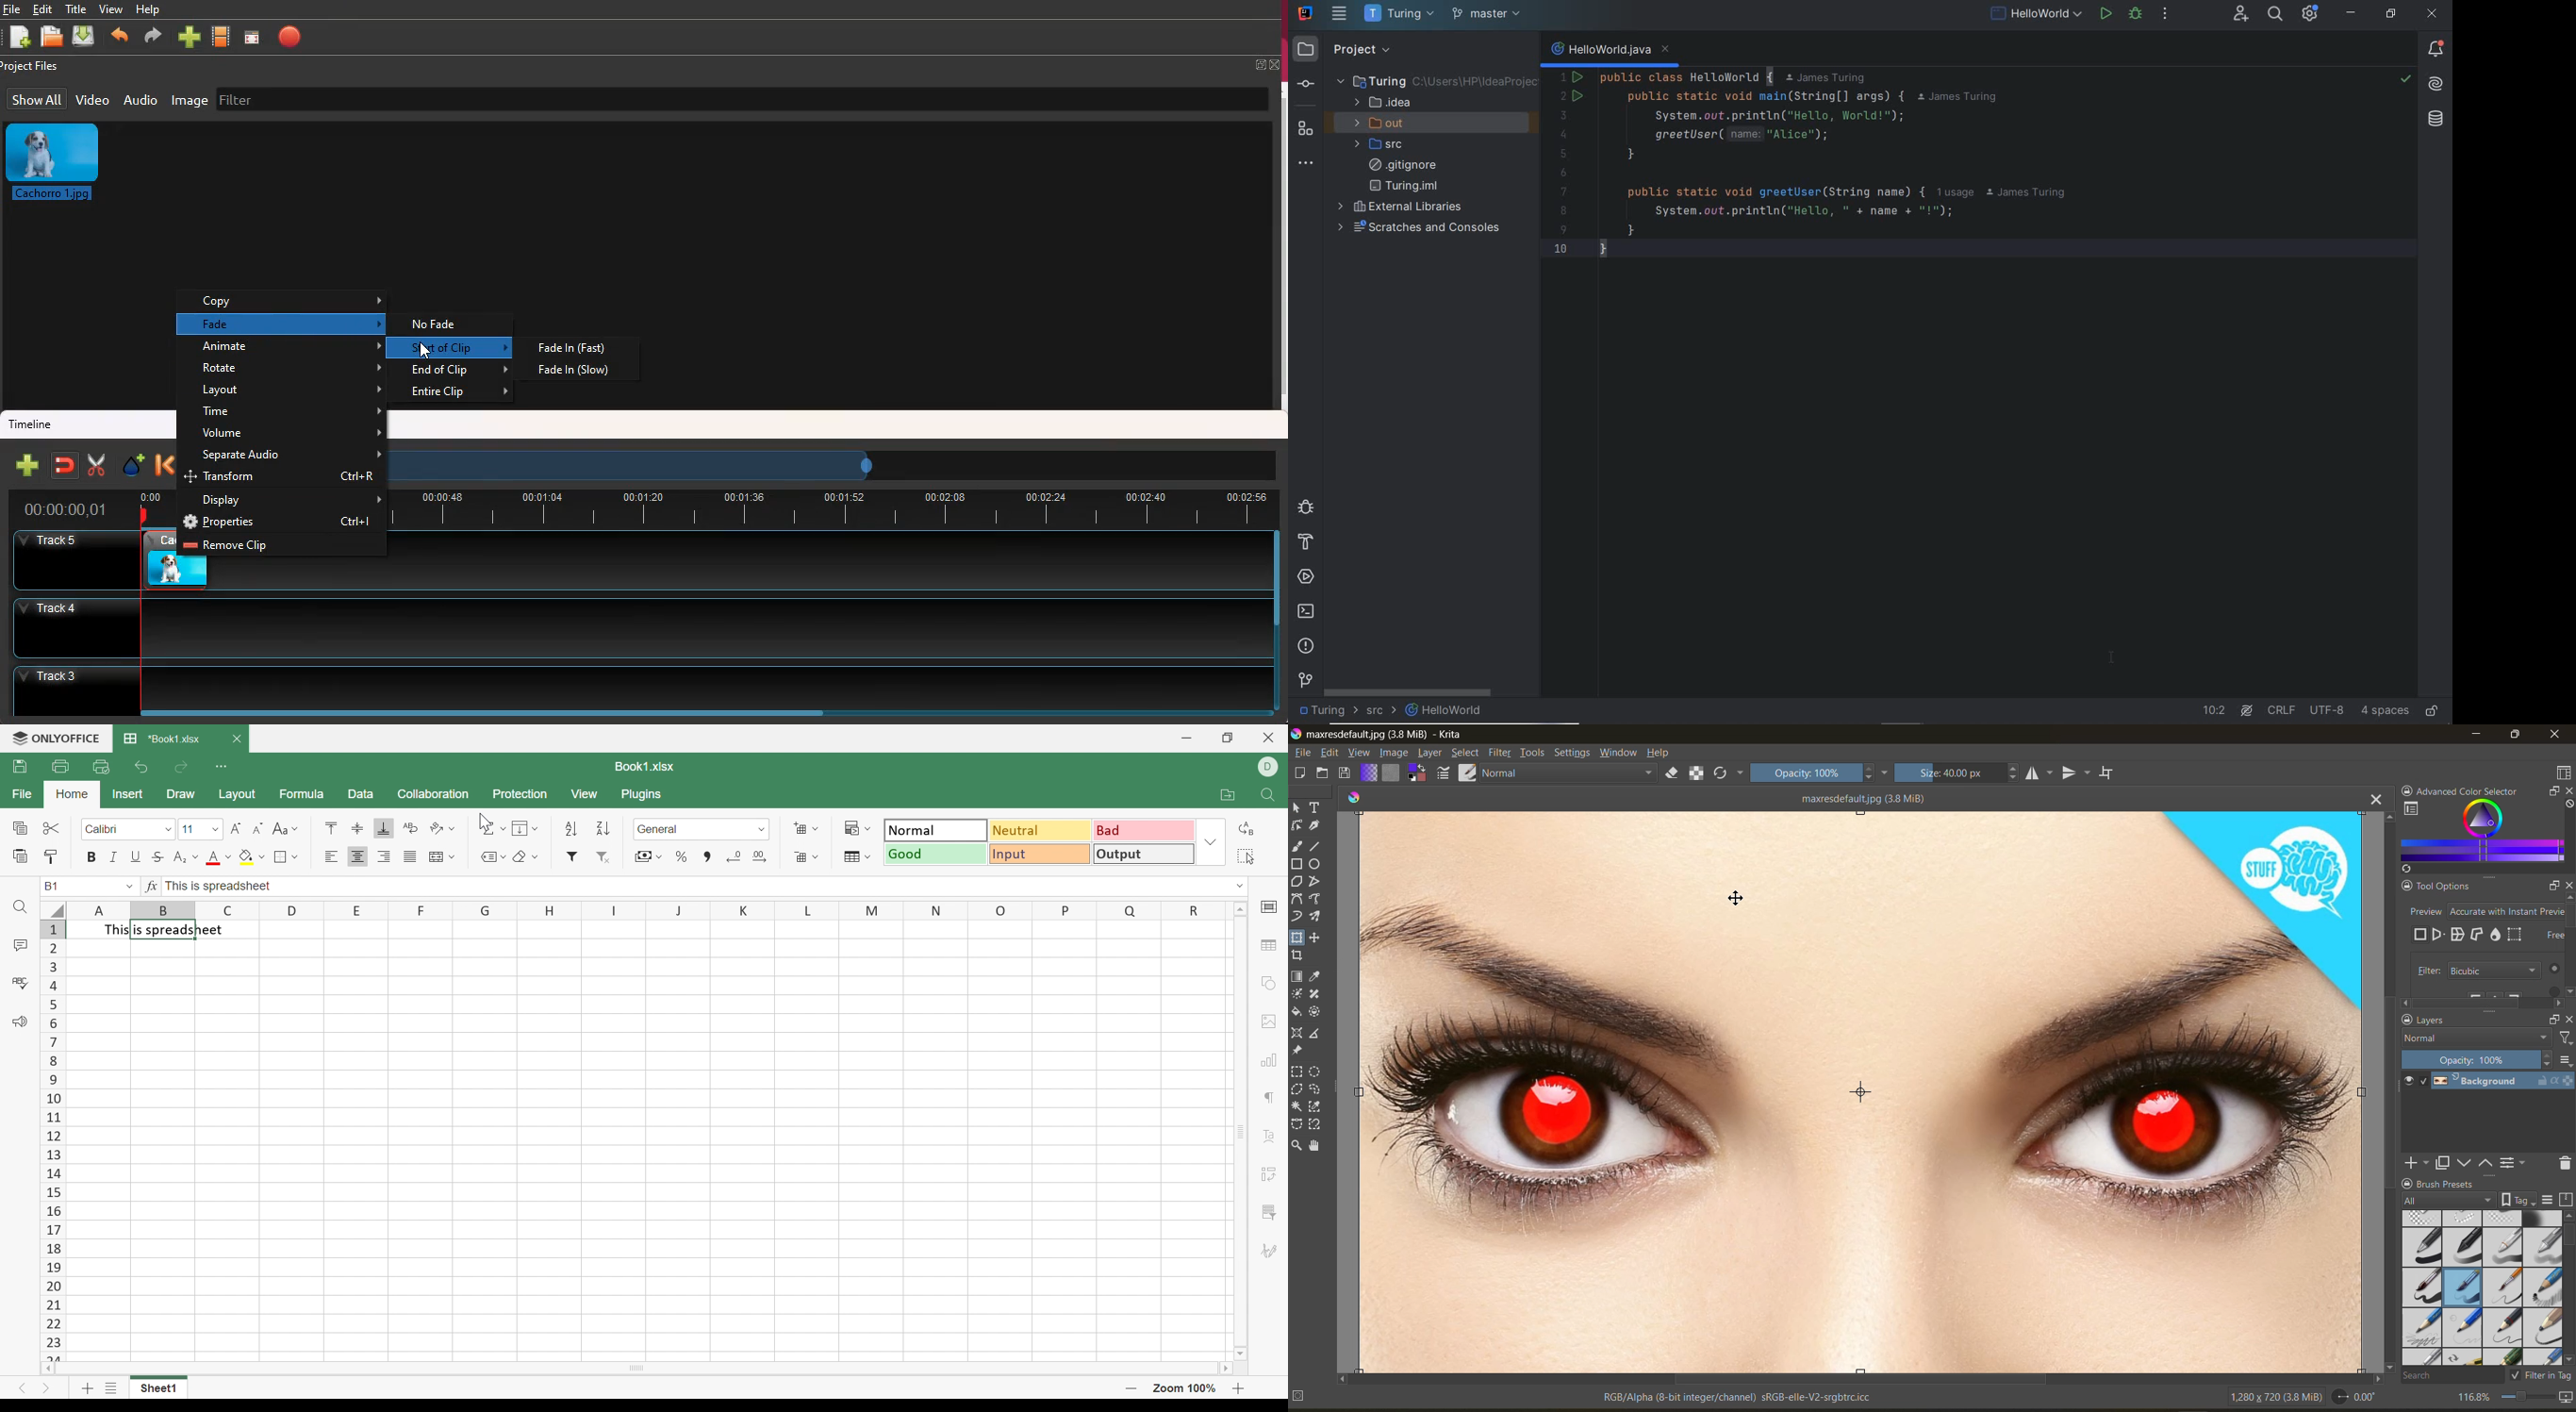 The height and width of the screenshot is (1428, 2576). What do you see at coordinates (290, 500) in the screenshot?
I see `display` at bounding box center [290, 500].